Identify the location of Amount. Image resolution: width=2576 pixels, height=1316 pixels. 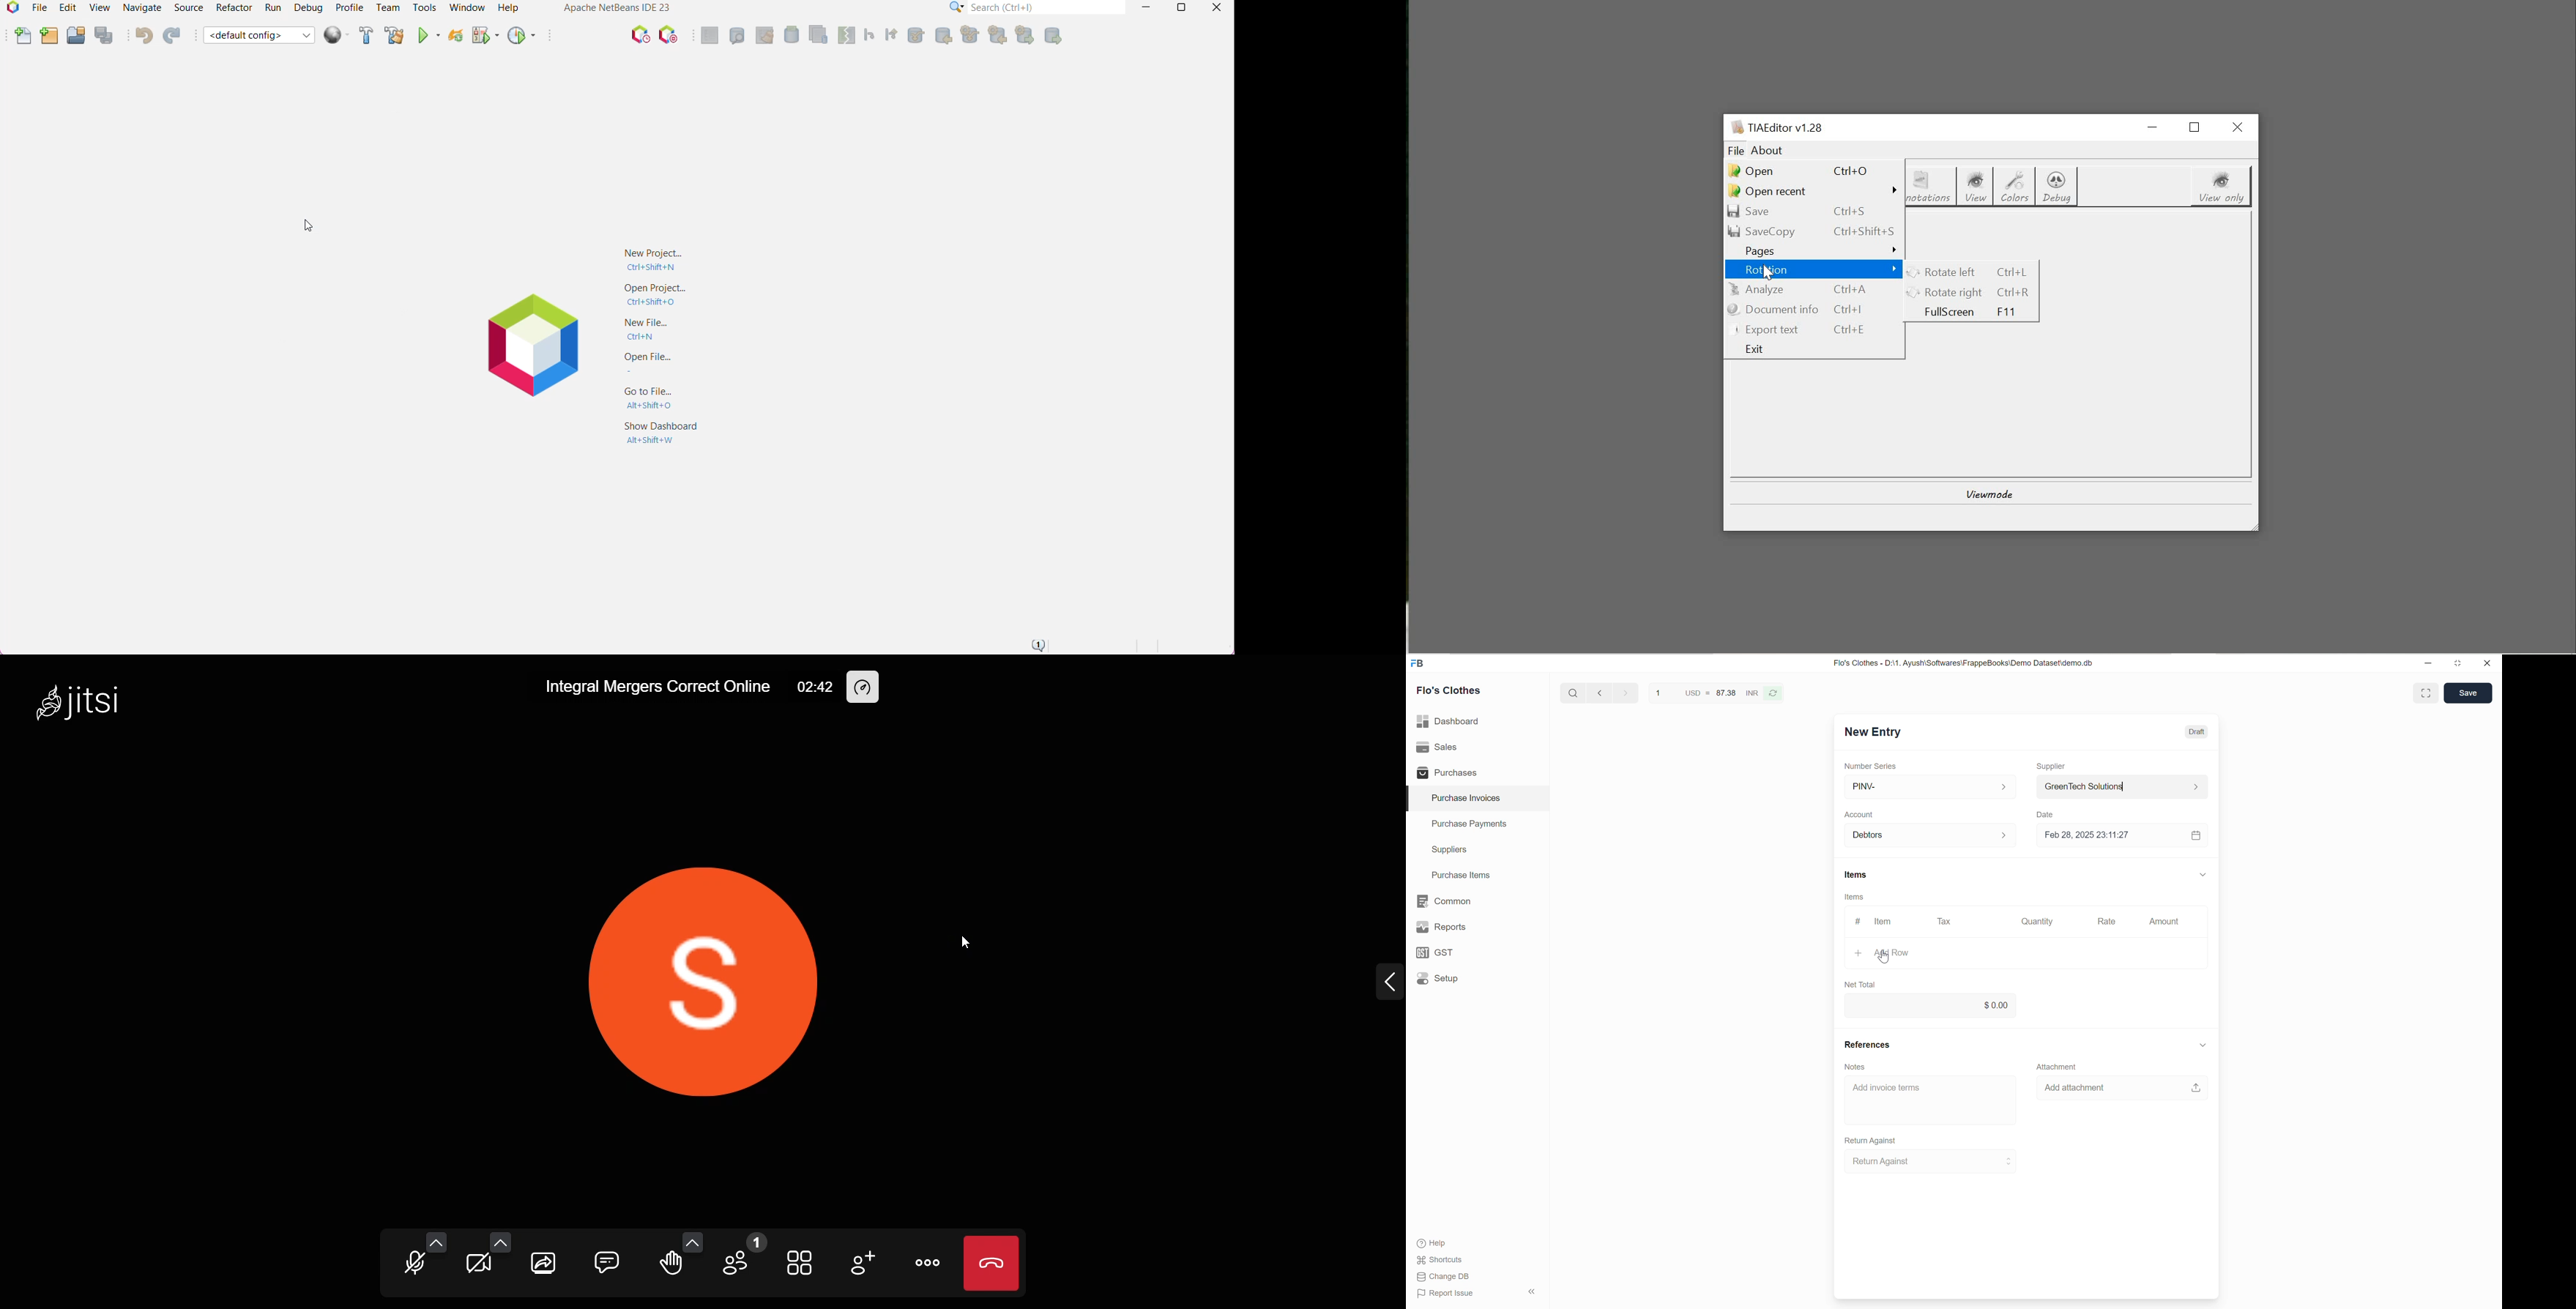
(2165, 921).